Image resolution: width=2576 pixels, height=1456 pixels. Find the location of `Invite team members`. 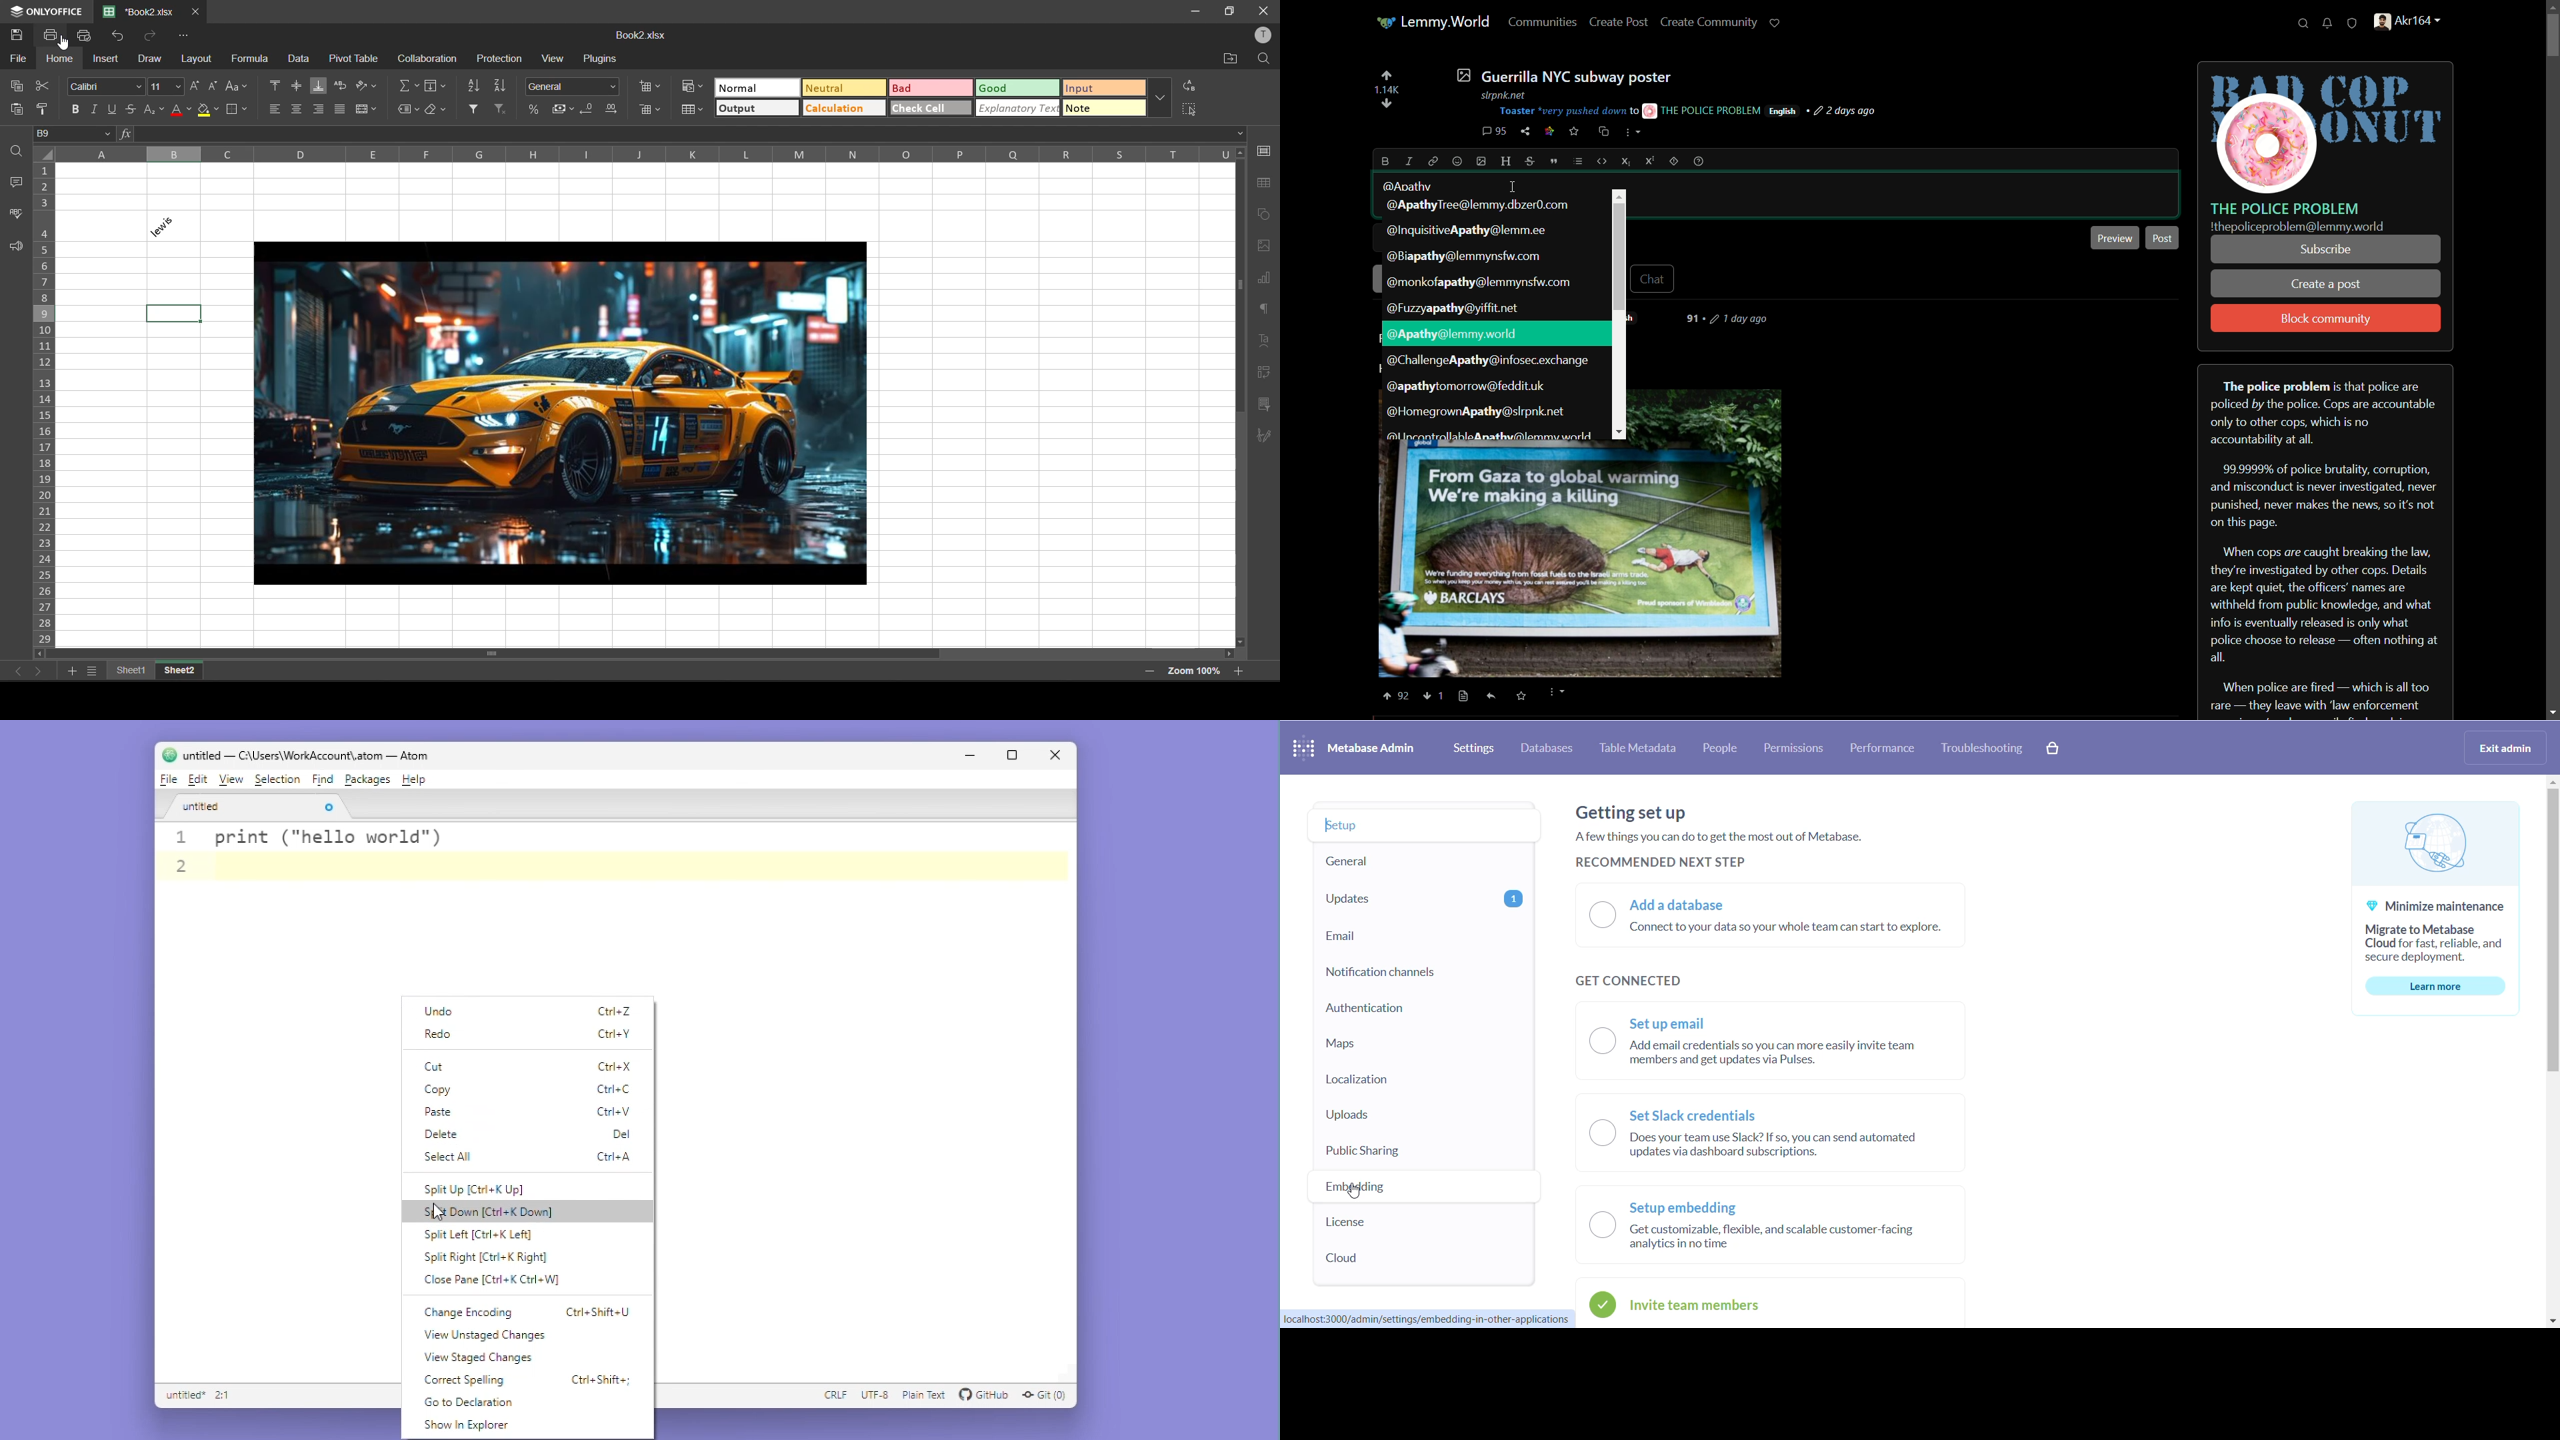

Invite team members is located at coordinates (1681, 1301).